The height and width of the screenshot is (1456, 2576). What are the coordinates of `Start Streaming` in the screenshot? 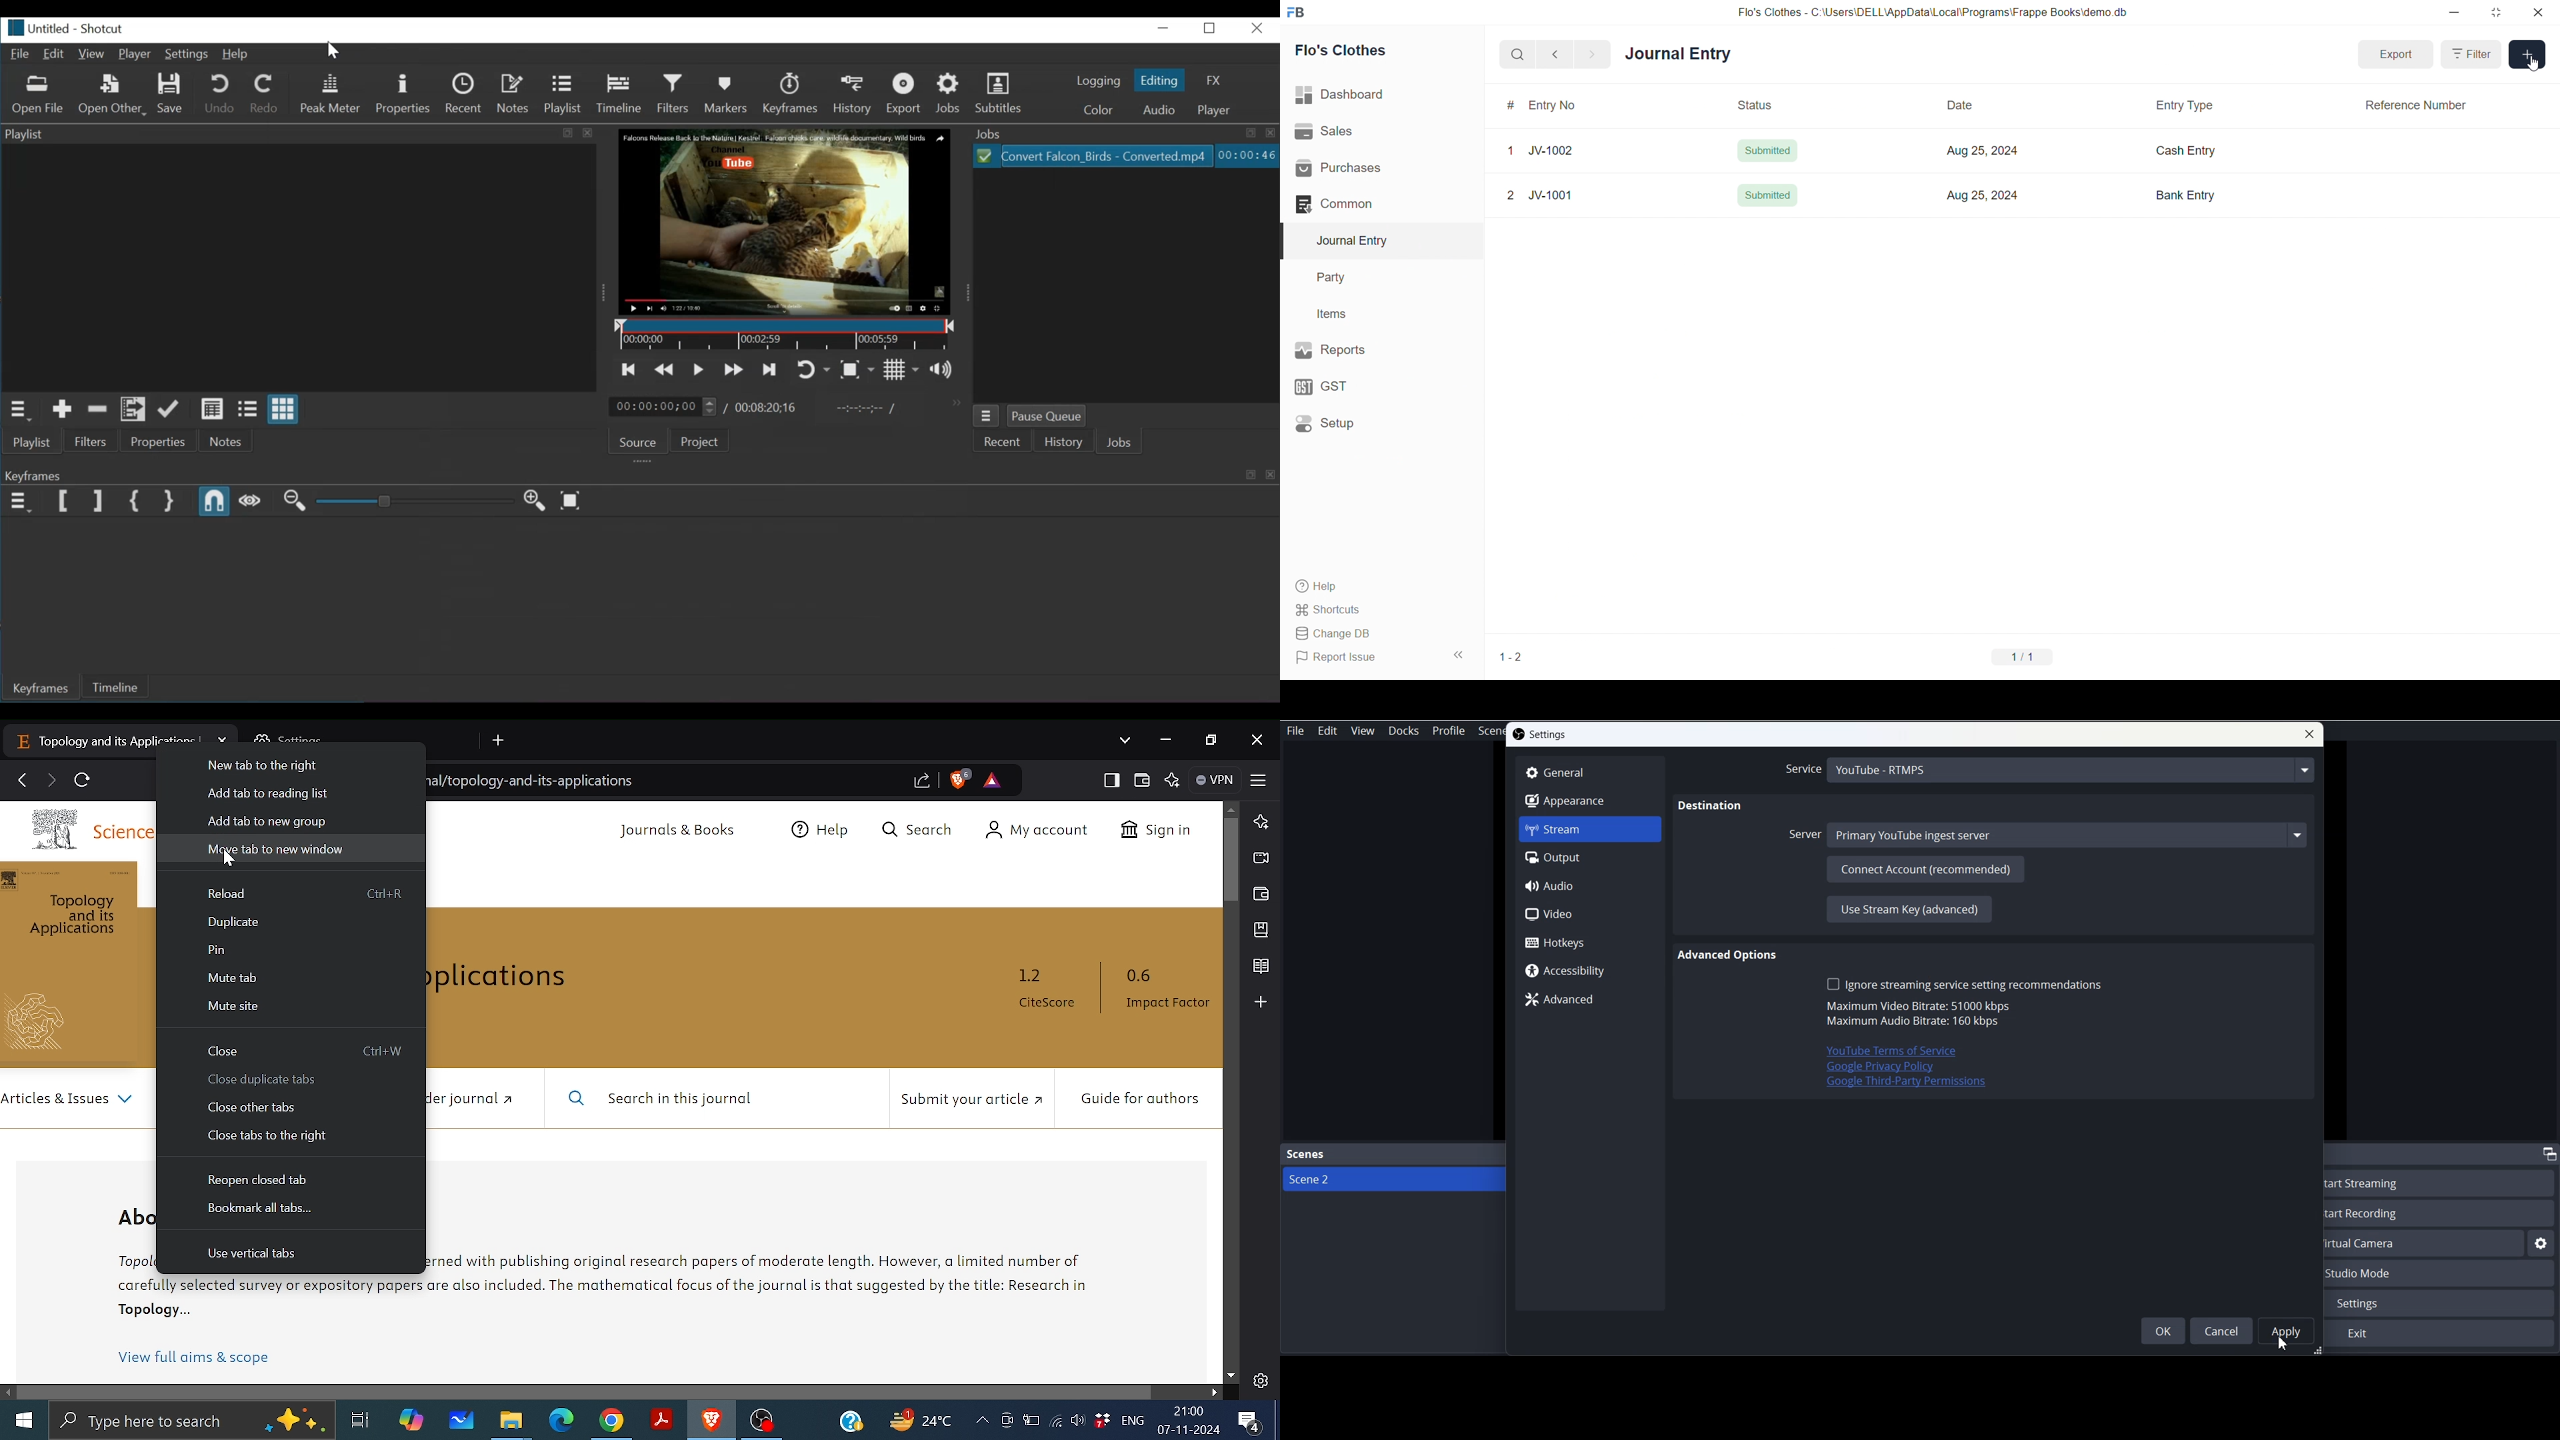 It's located at (2443, 1182).